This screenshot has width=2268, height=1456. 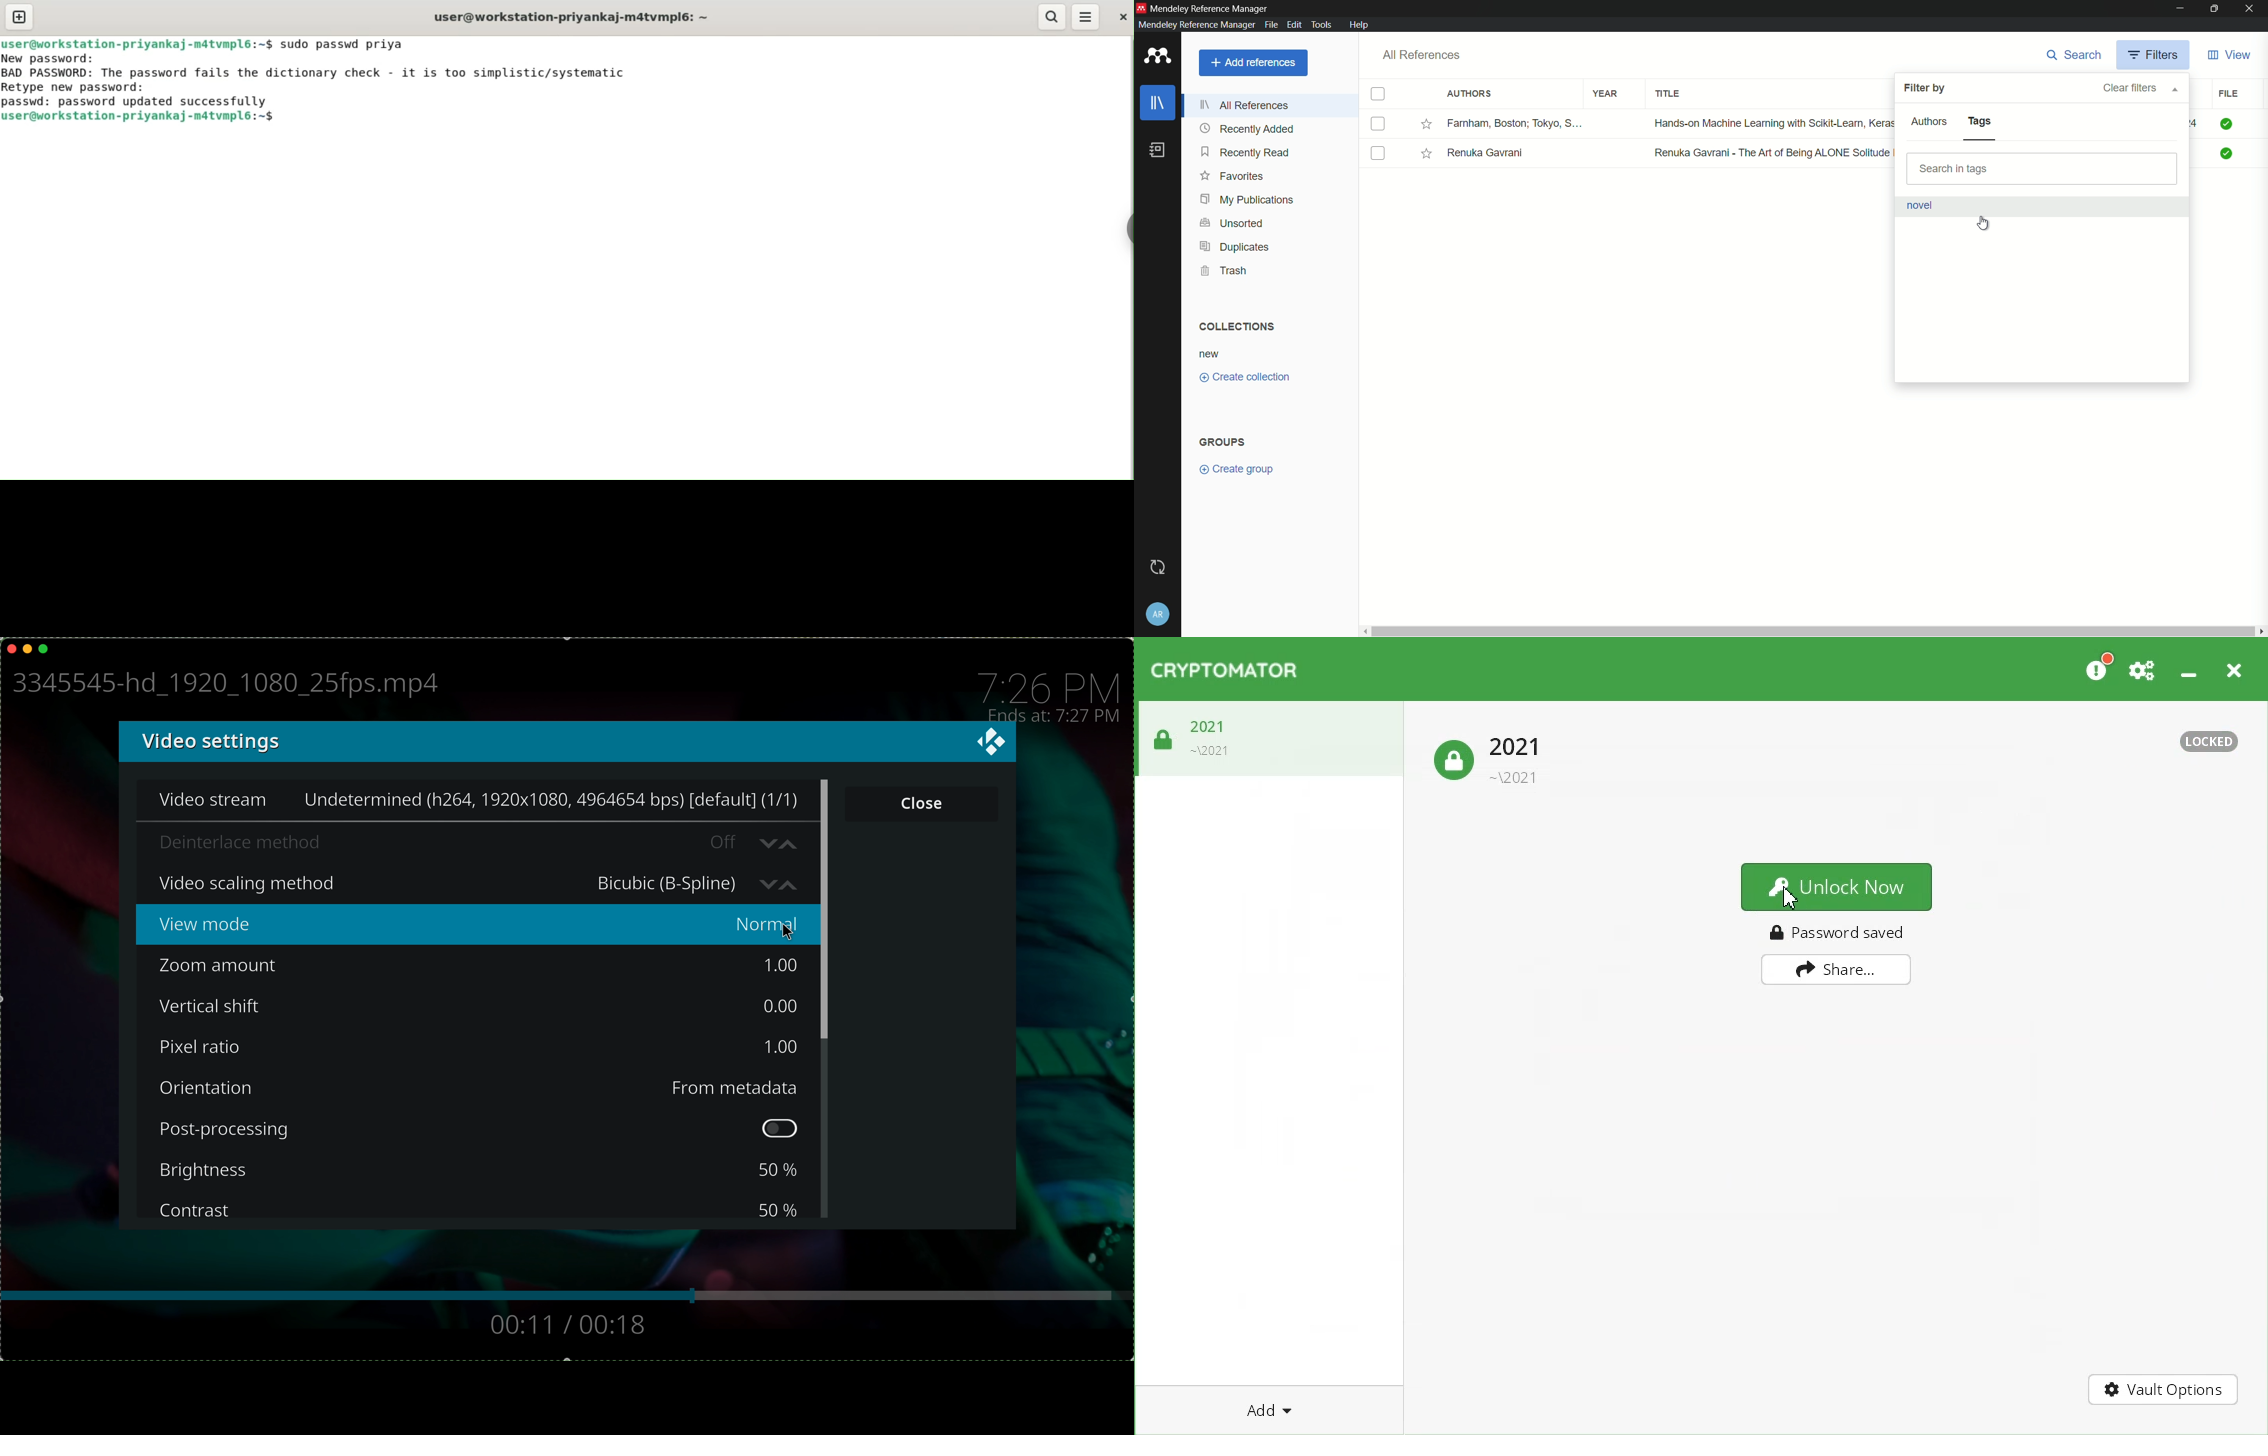 What do you see at coordinates (777, 965) in the screenshot?
I see `1.00` at bounding box center [777, 965].